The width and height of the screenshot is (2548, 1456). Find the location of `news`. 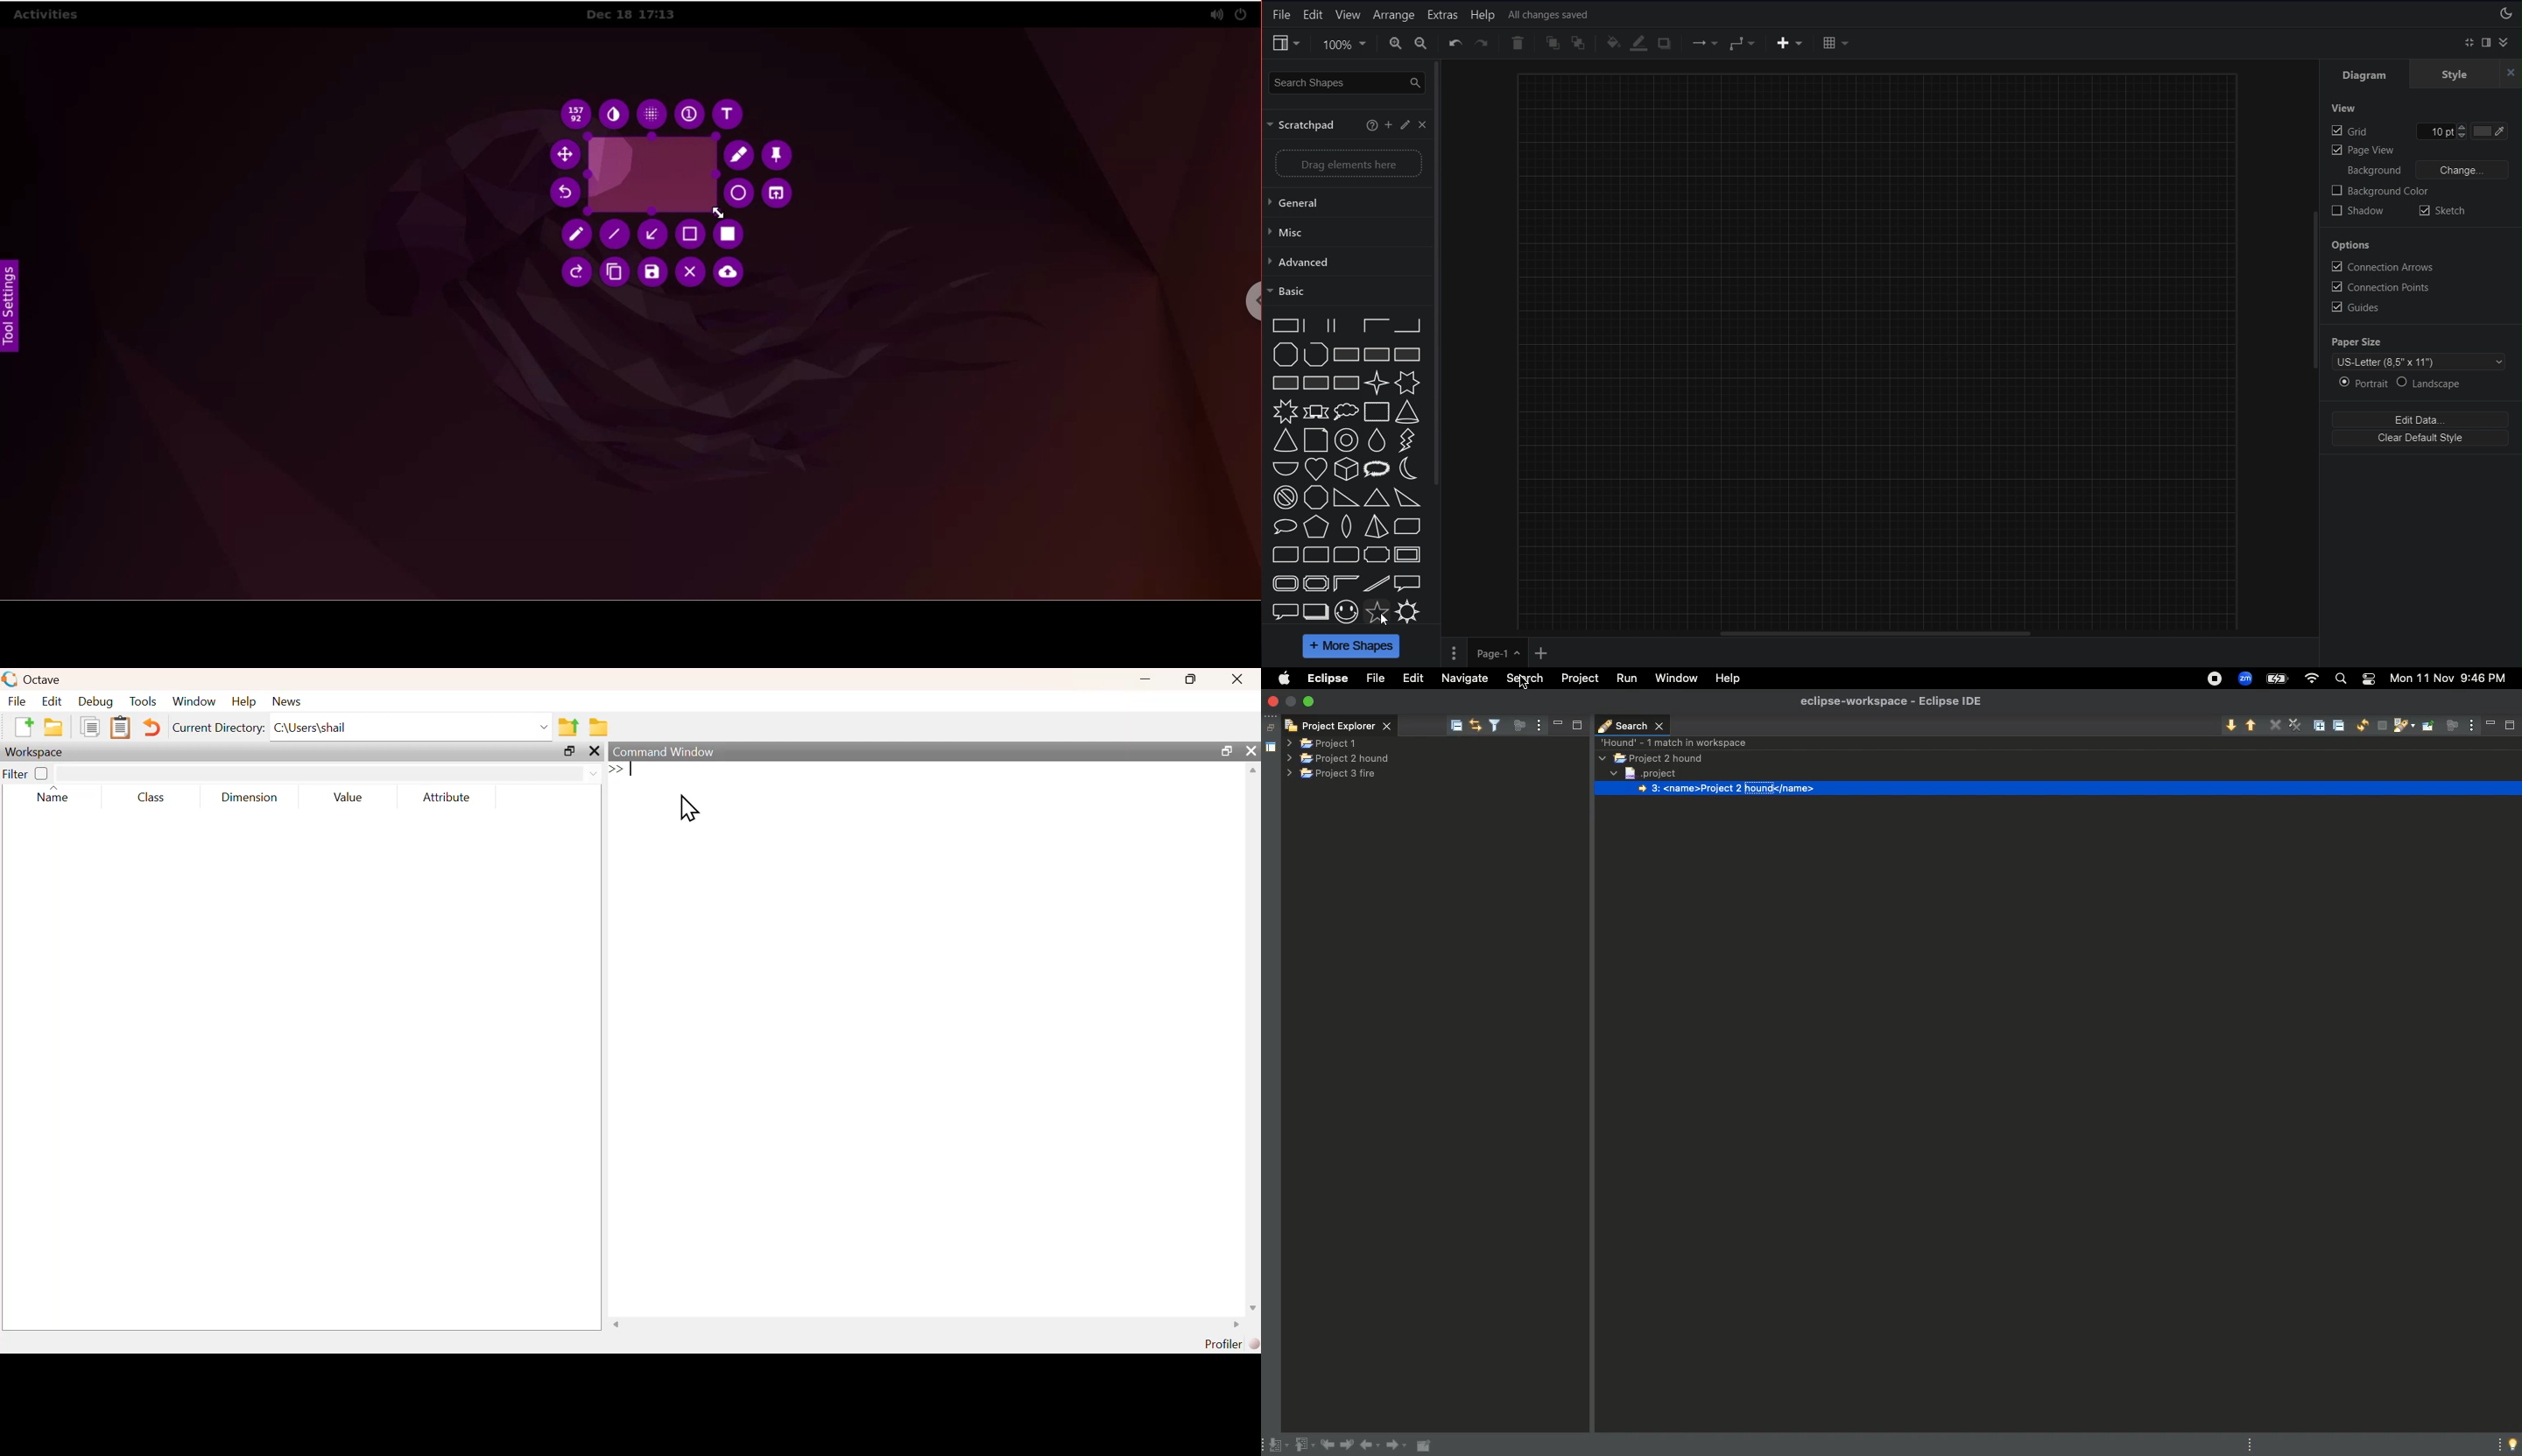

news is located at coordinates (289, 700).